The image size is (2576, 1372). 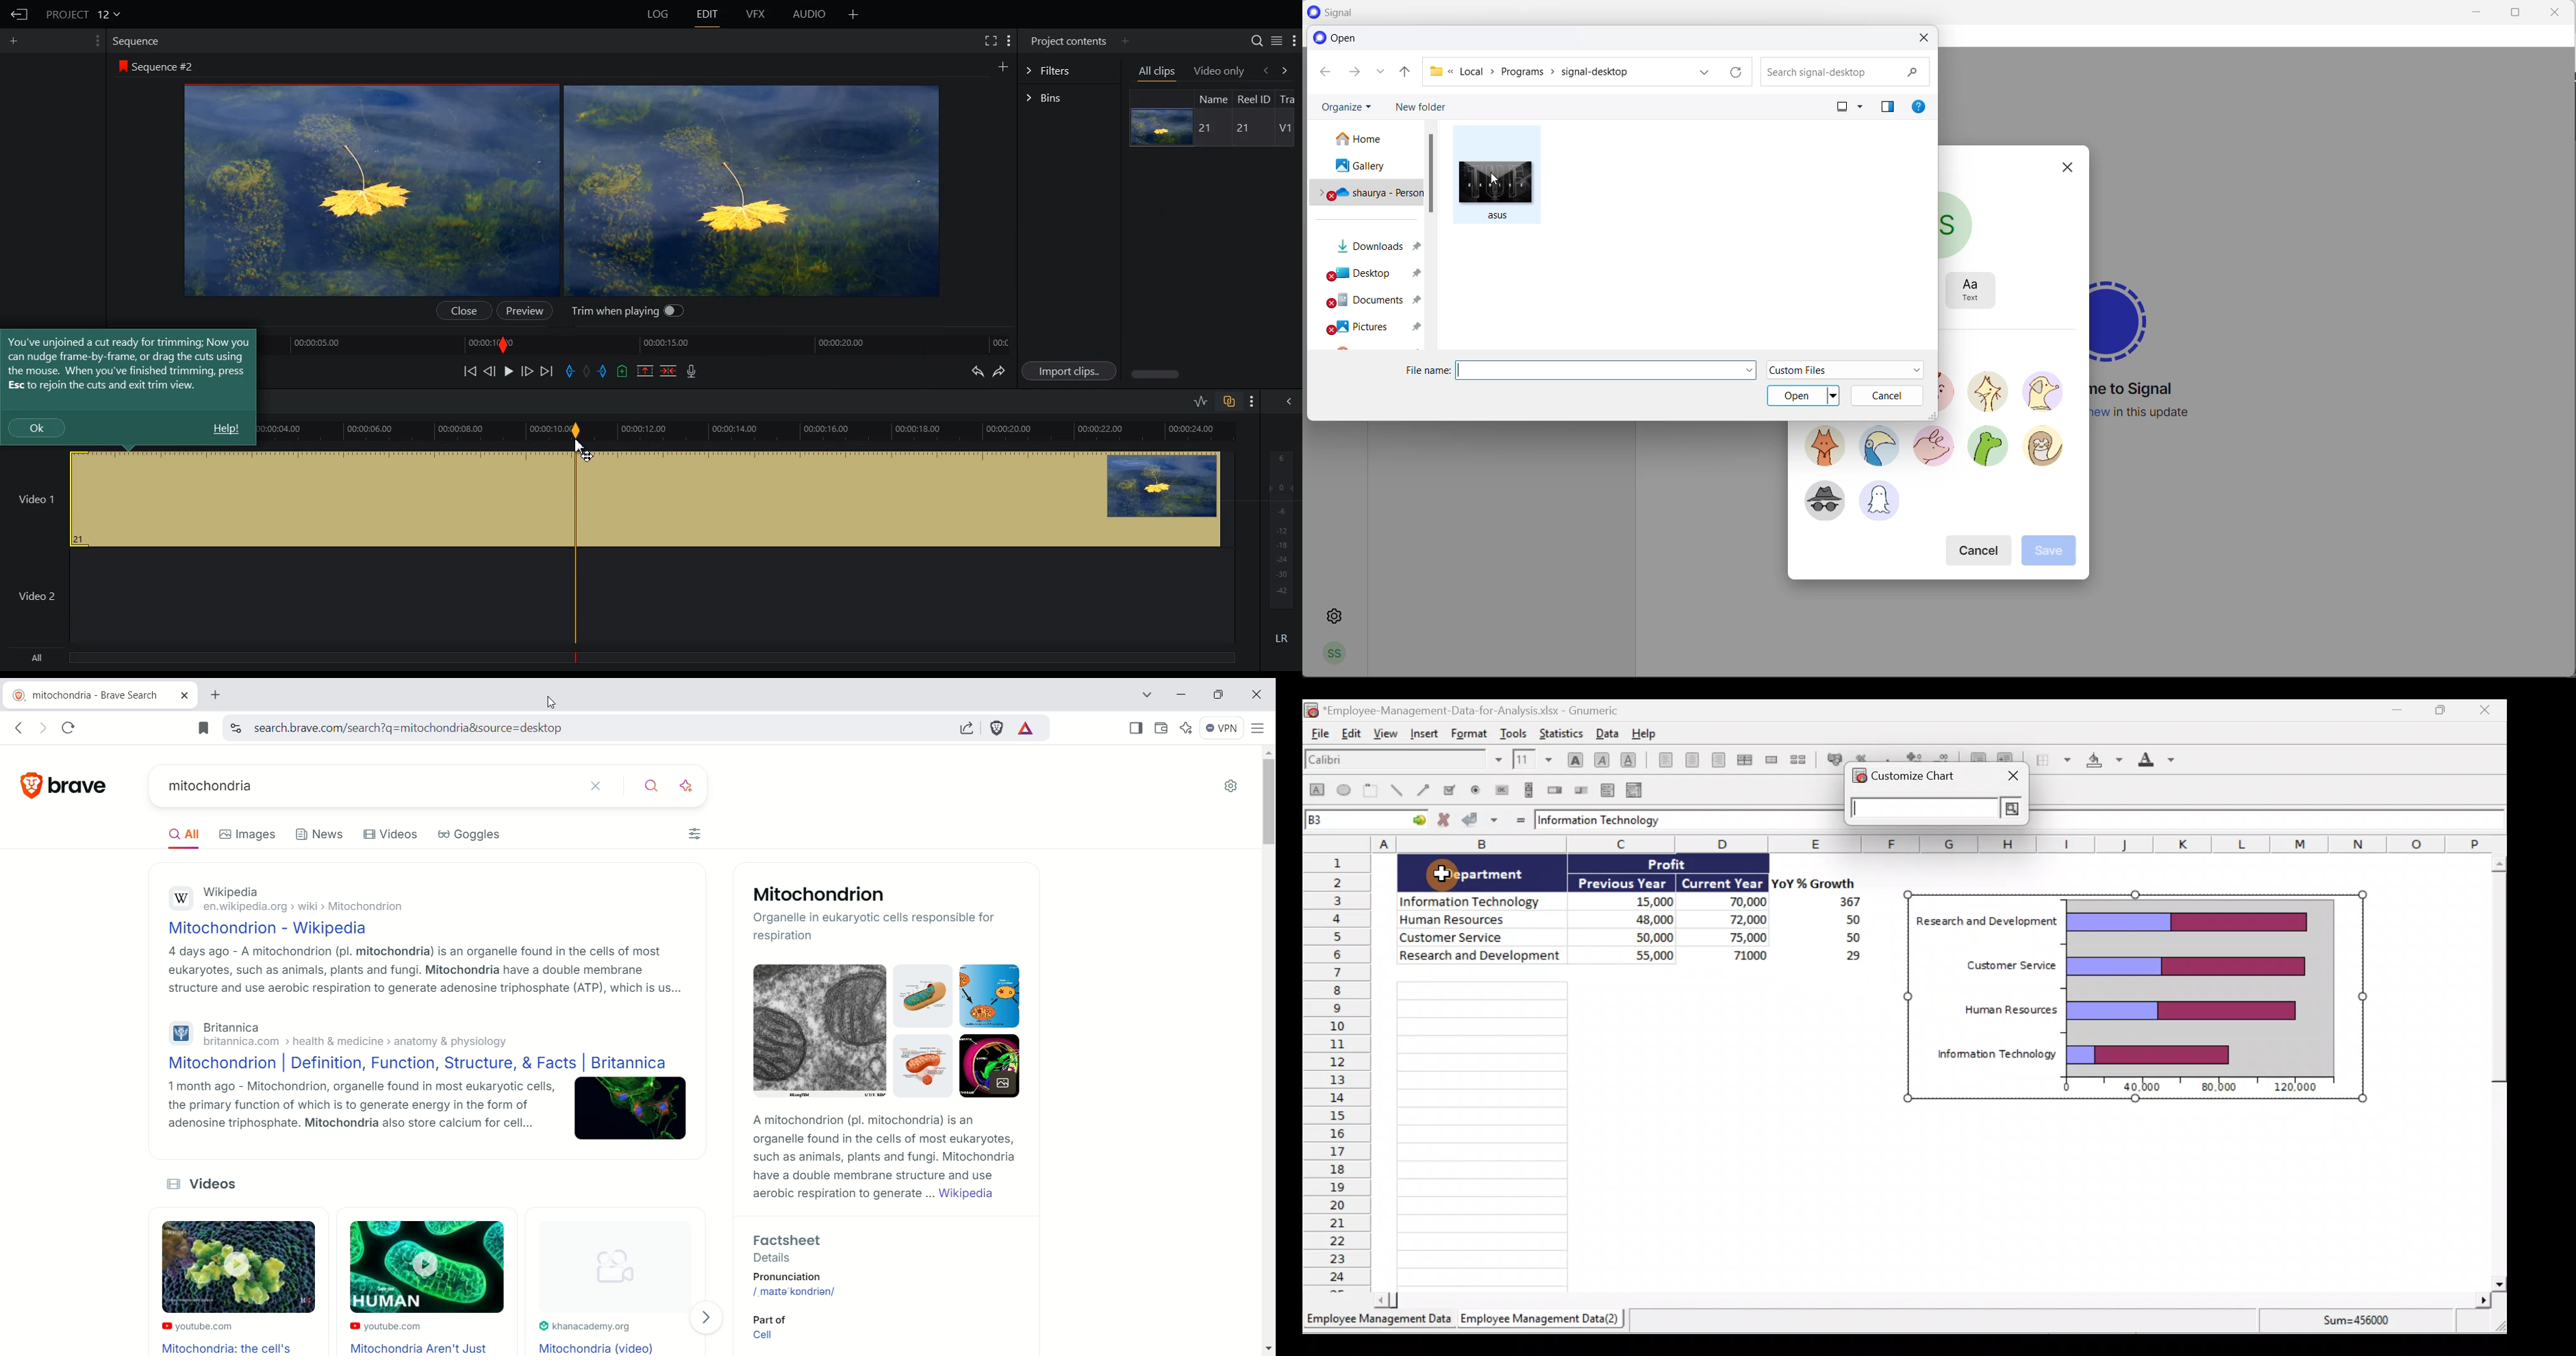 I want to click on Create a line object, so click(x=1396, y=792).